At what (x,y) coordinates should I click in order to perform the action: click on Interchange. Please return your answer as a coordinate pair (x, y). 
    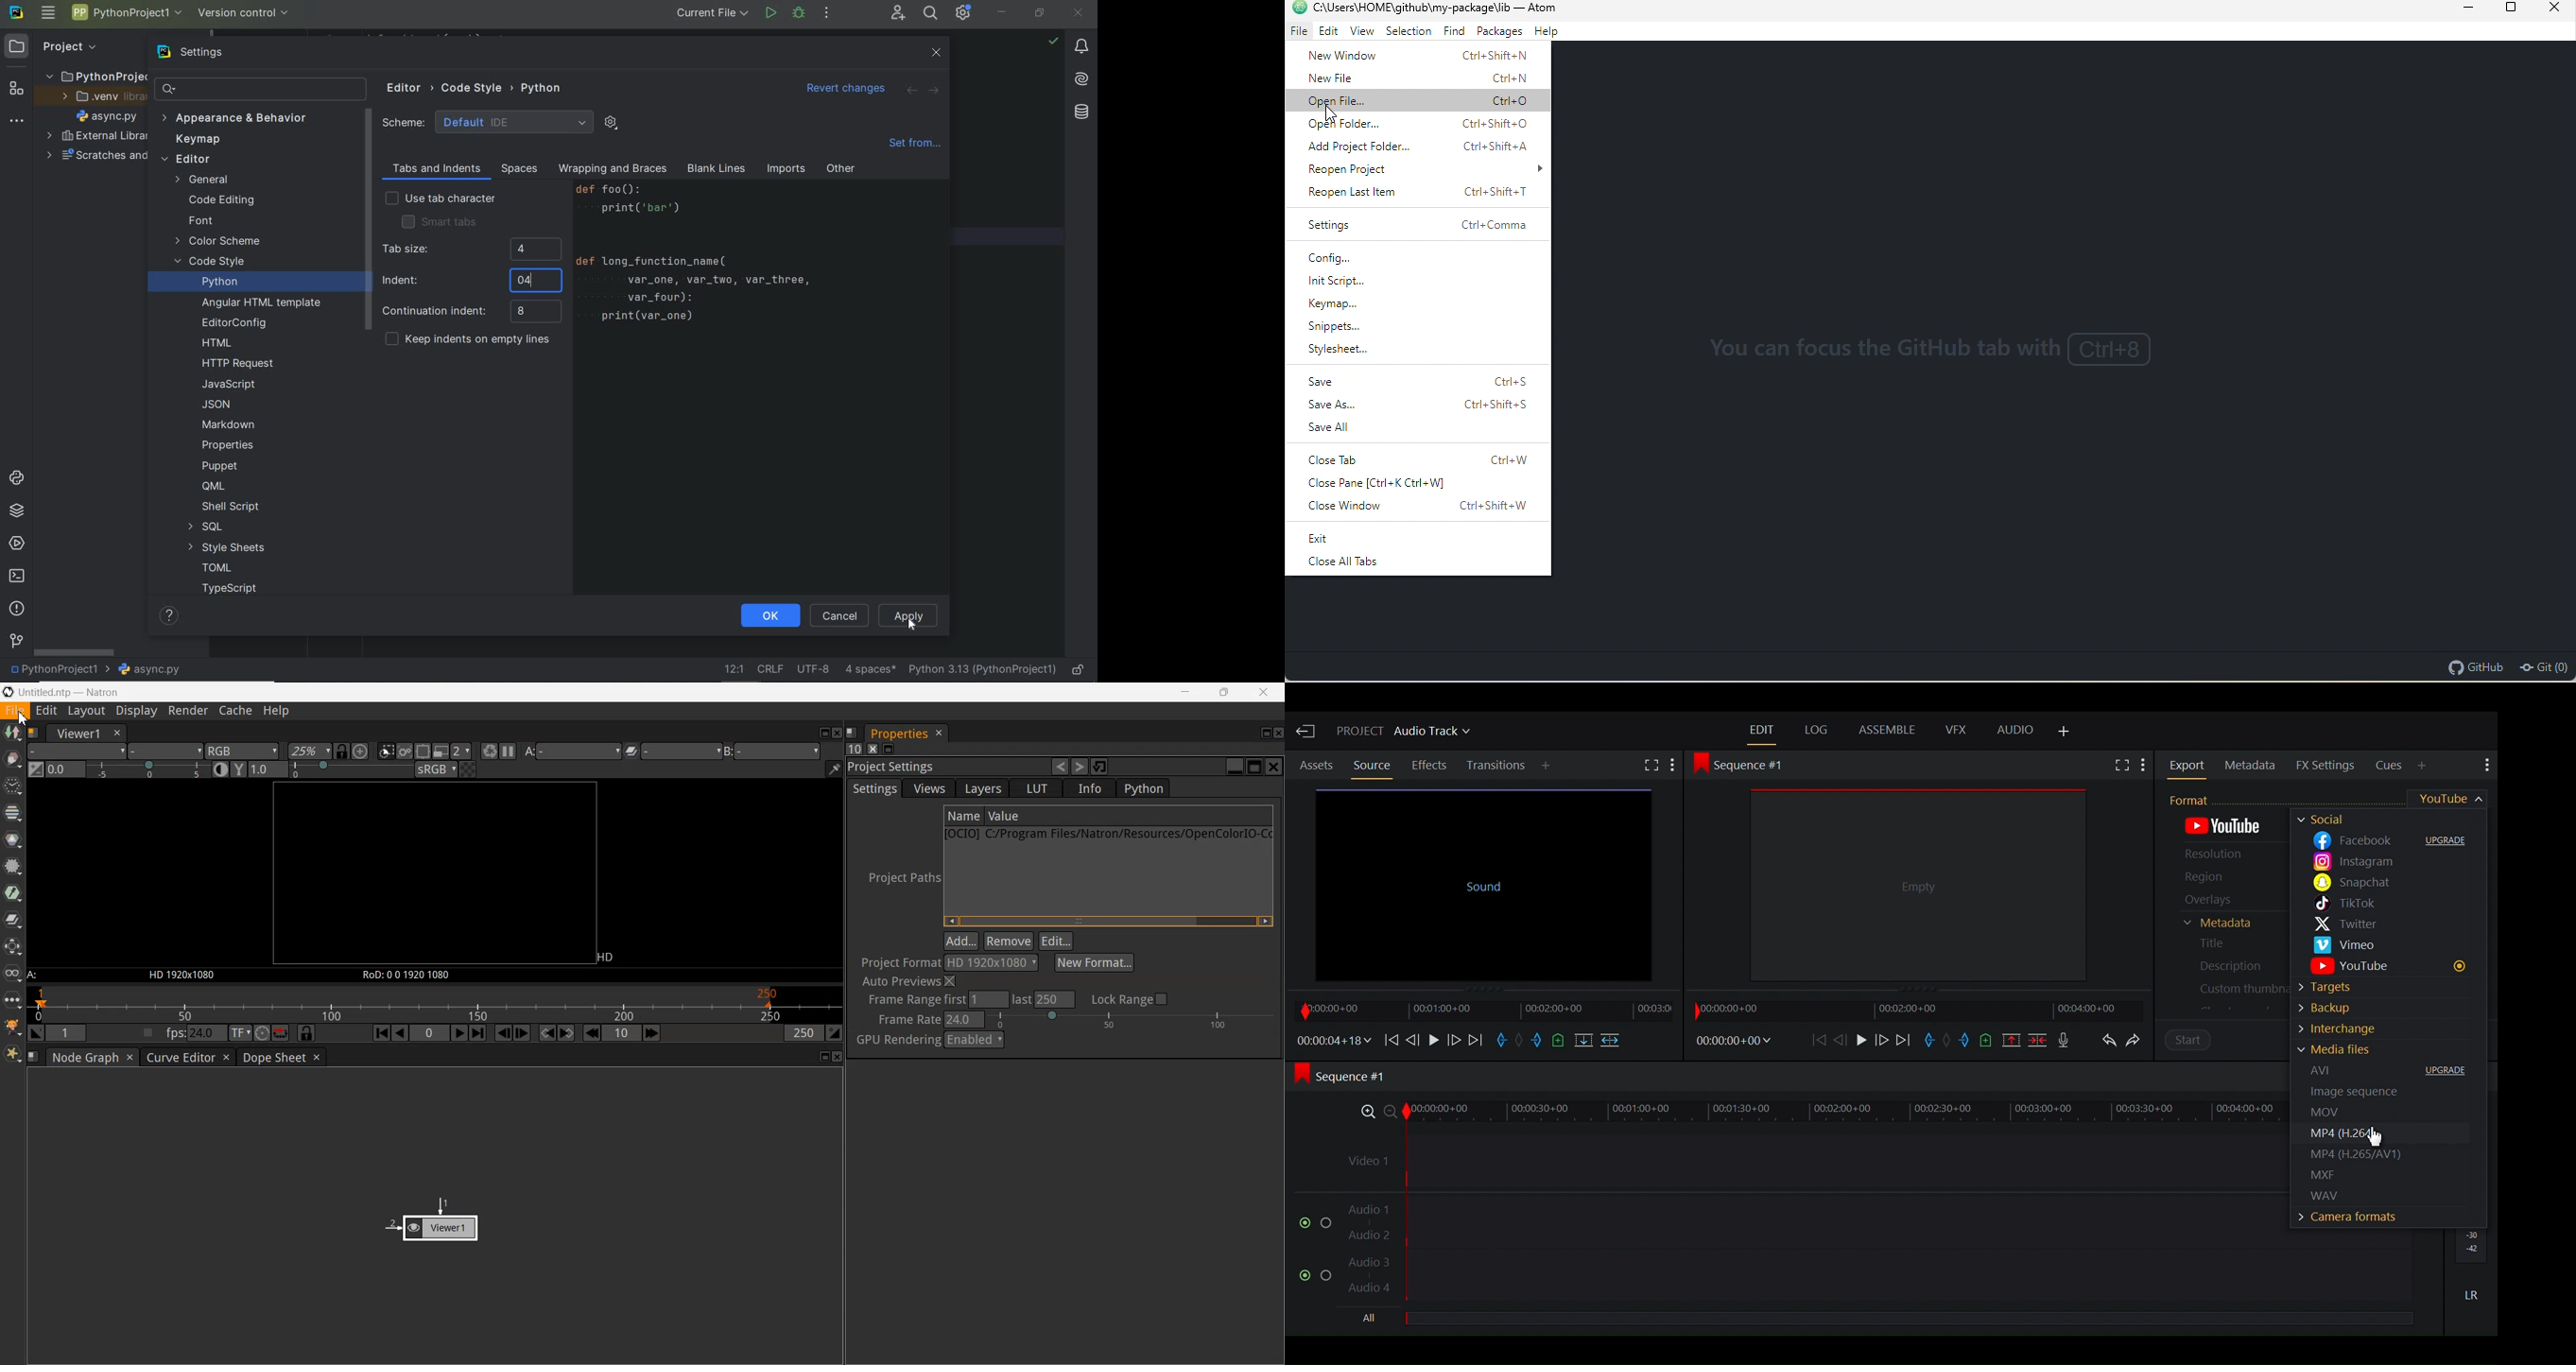
    Looking at the image, I should click on (2386, 1030).